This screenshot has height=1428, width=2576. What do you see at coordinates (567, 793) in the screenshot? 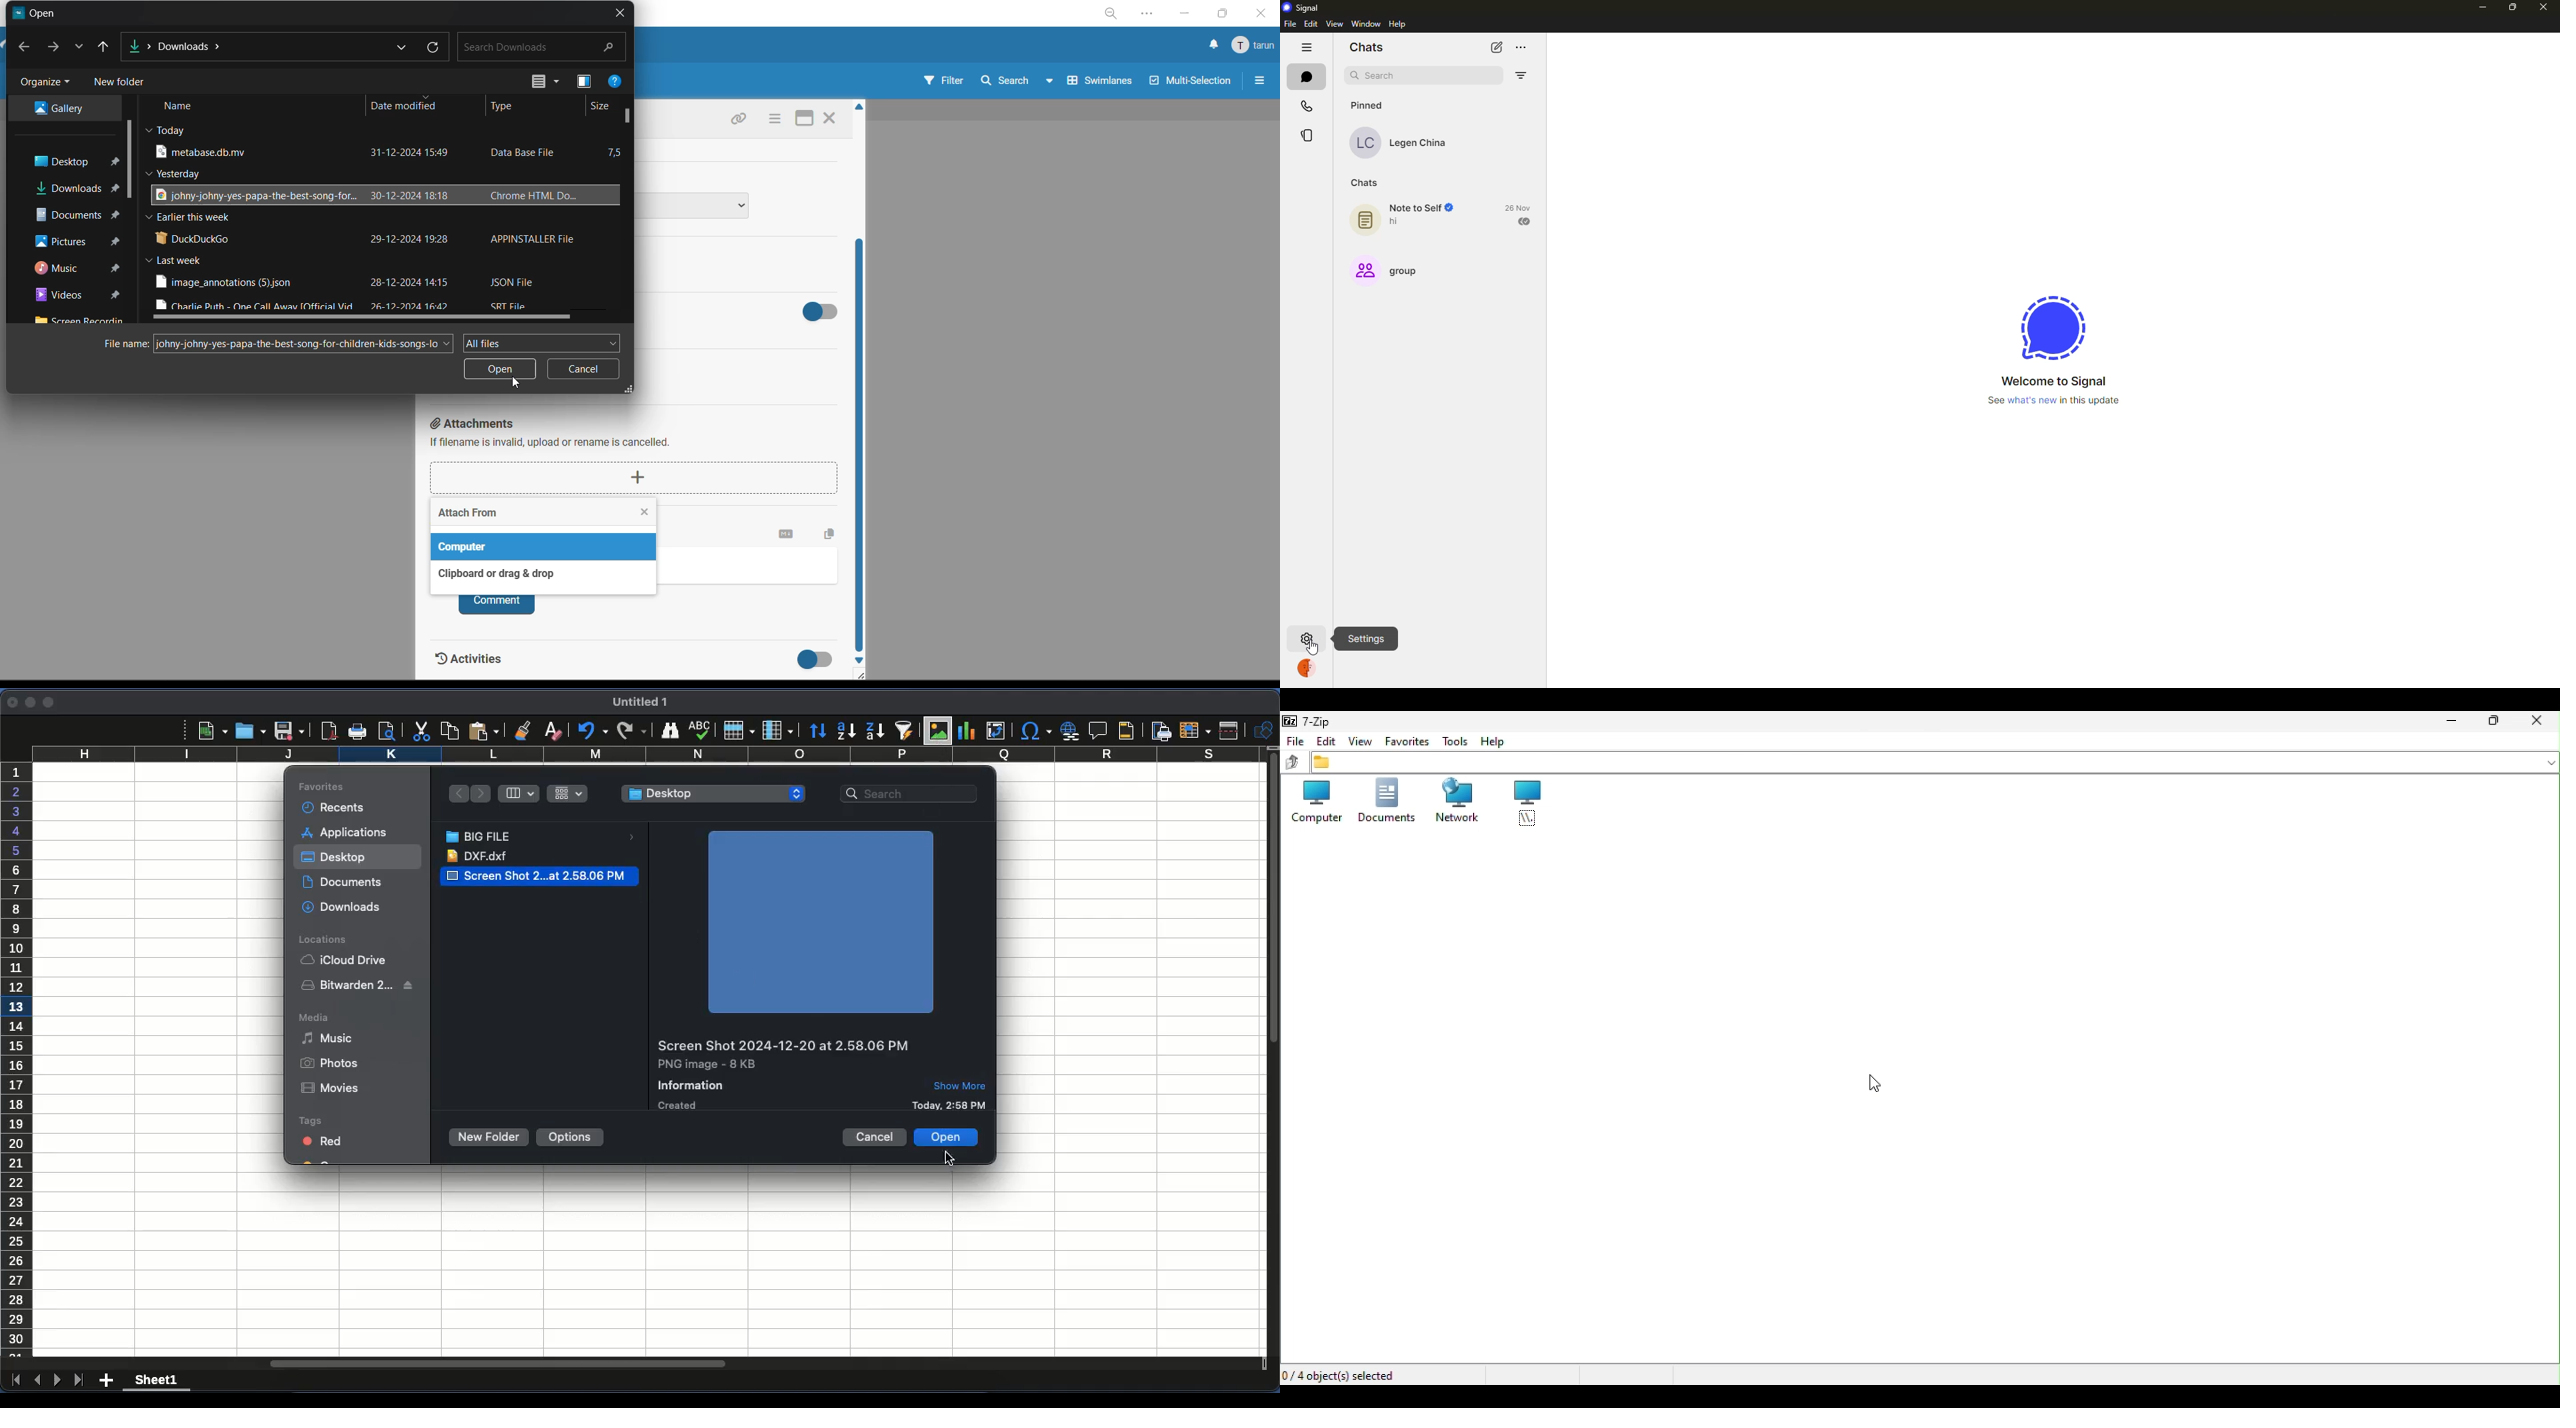
I see `grid` at bounding box center [567, 793].